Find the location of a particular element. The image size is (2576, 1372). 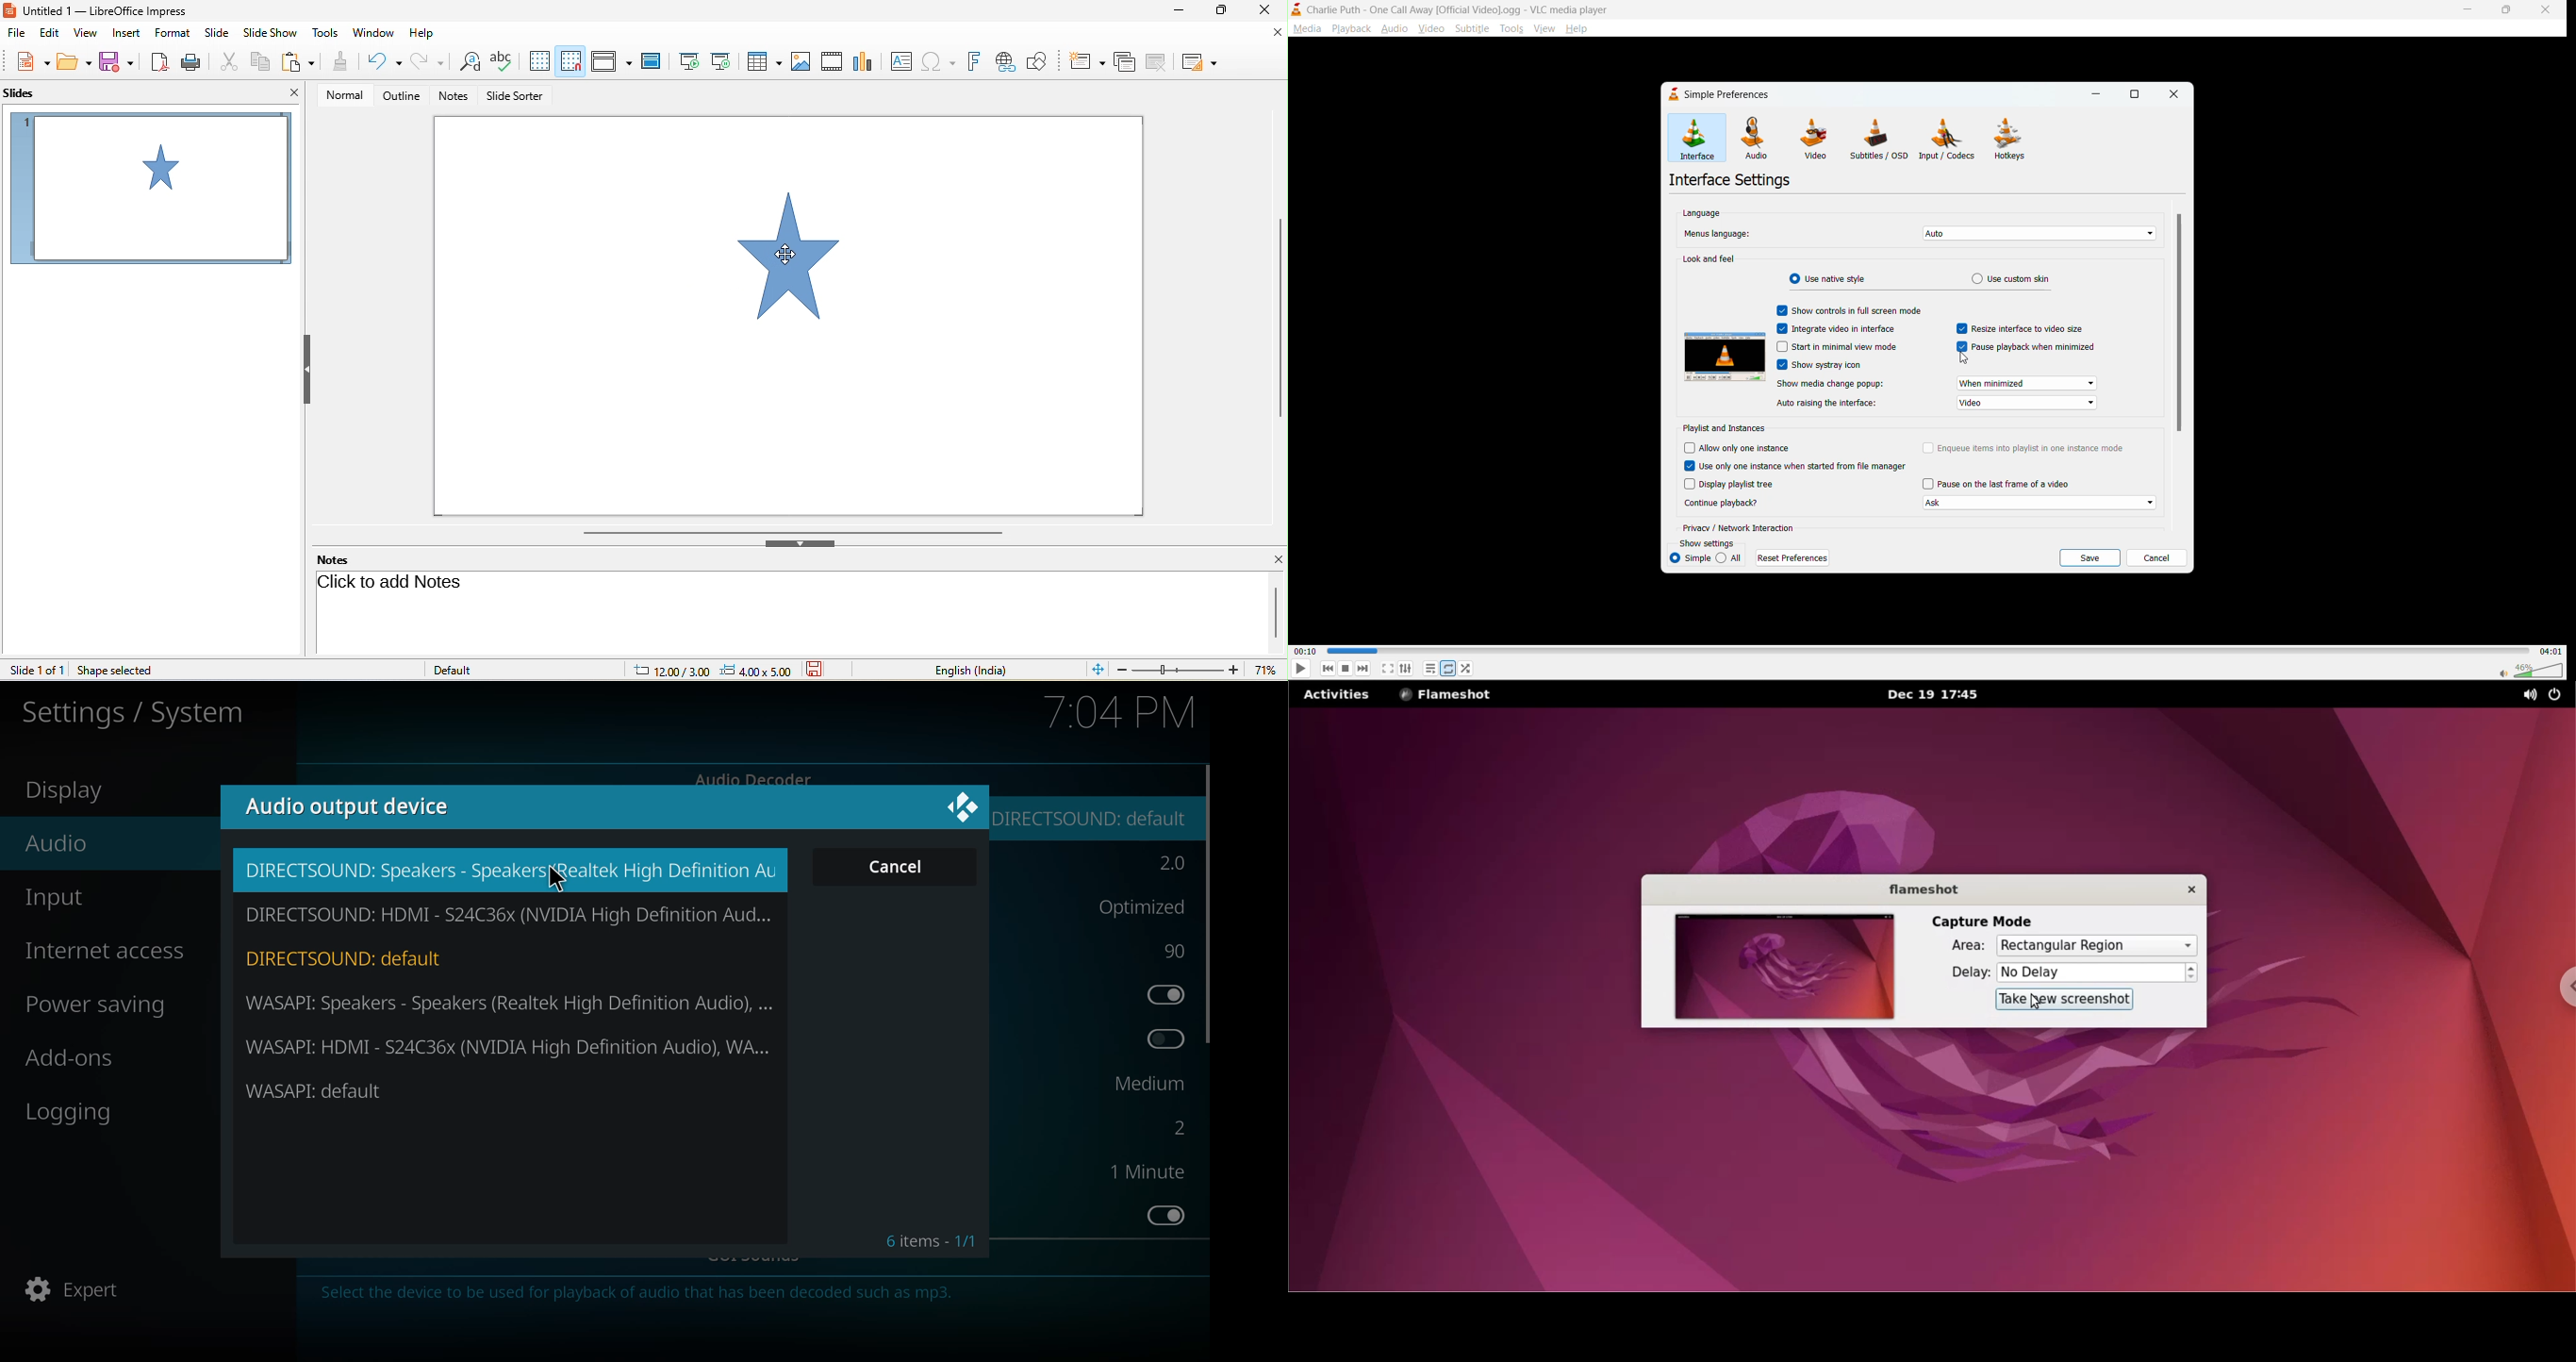

new slide is located at coordinates (1087, 63).